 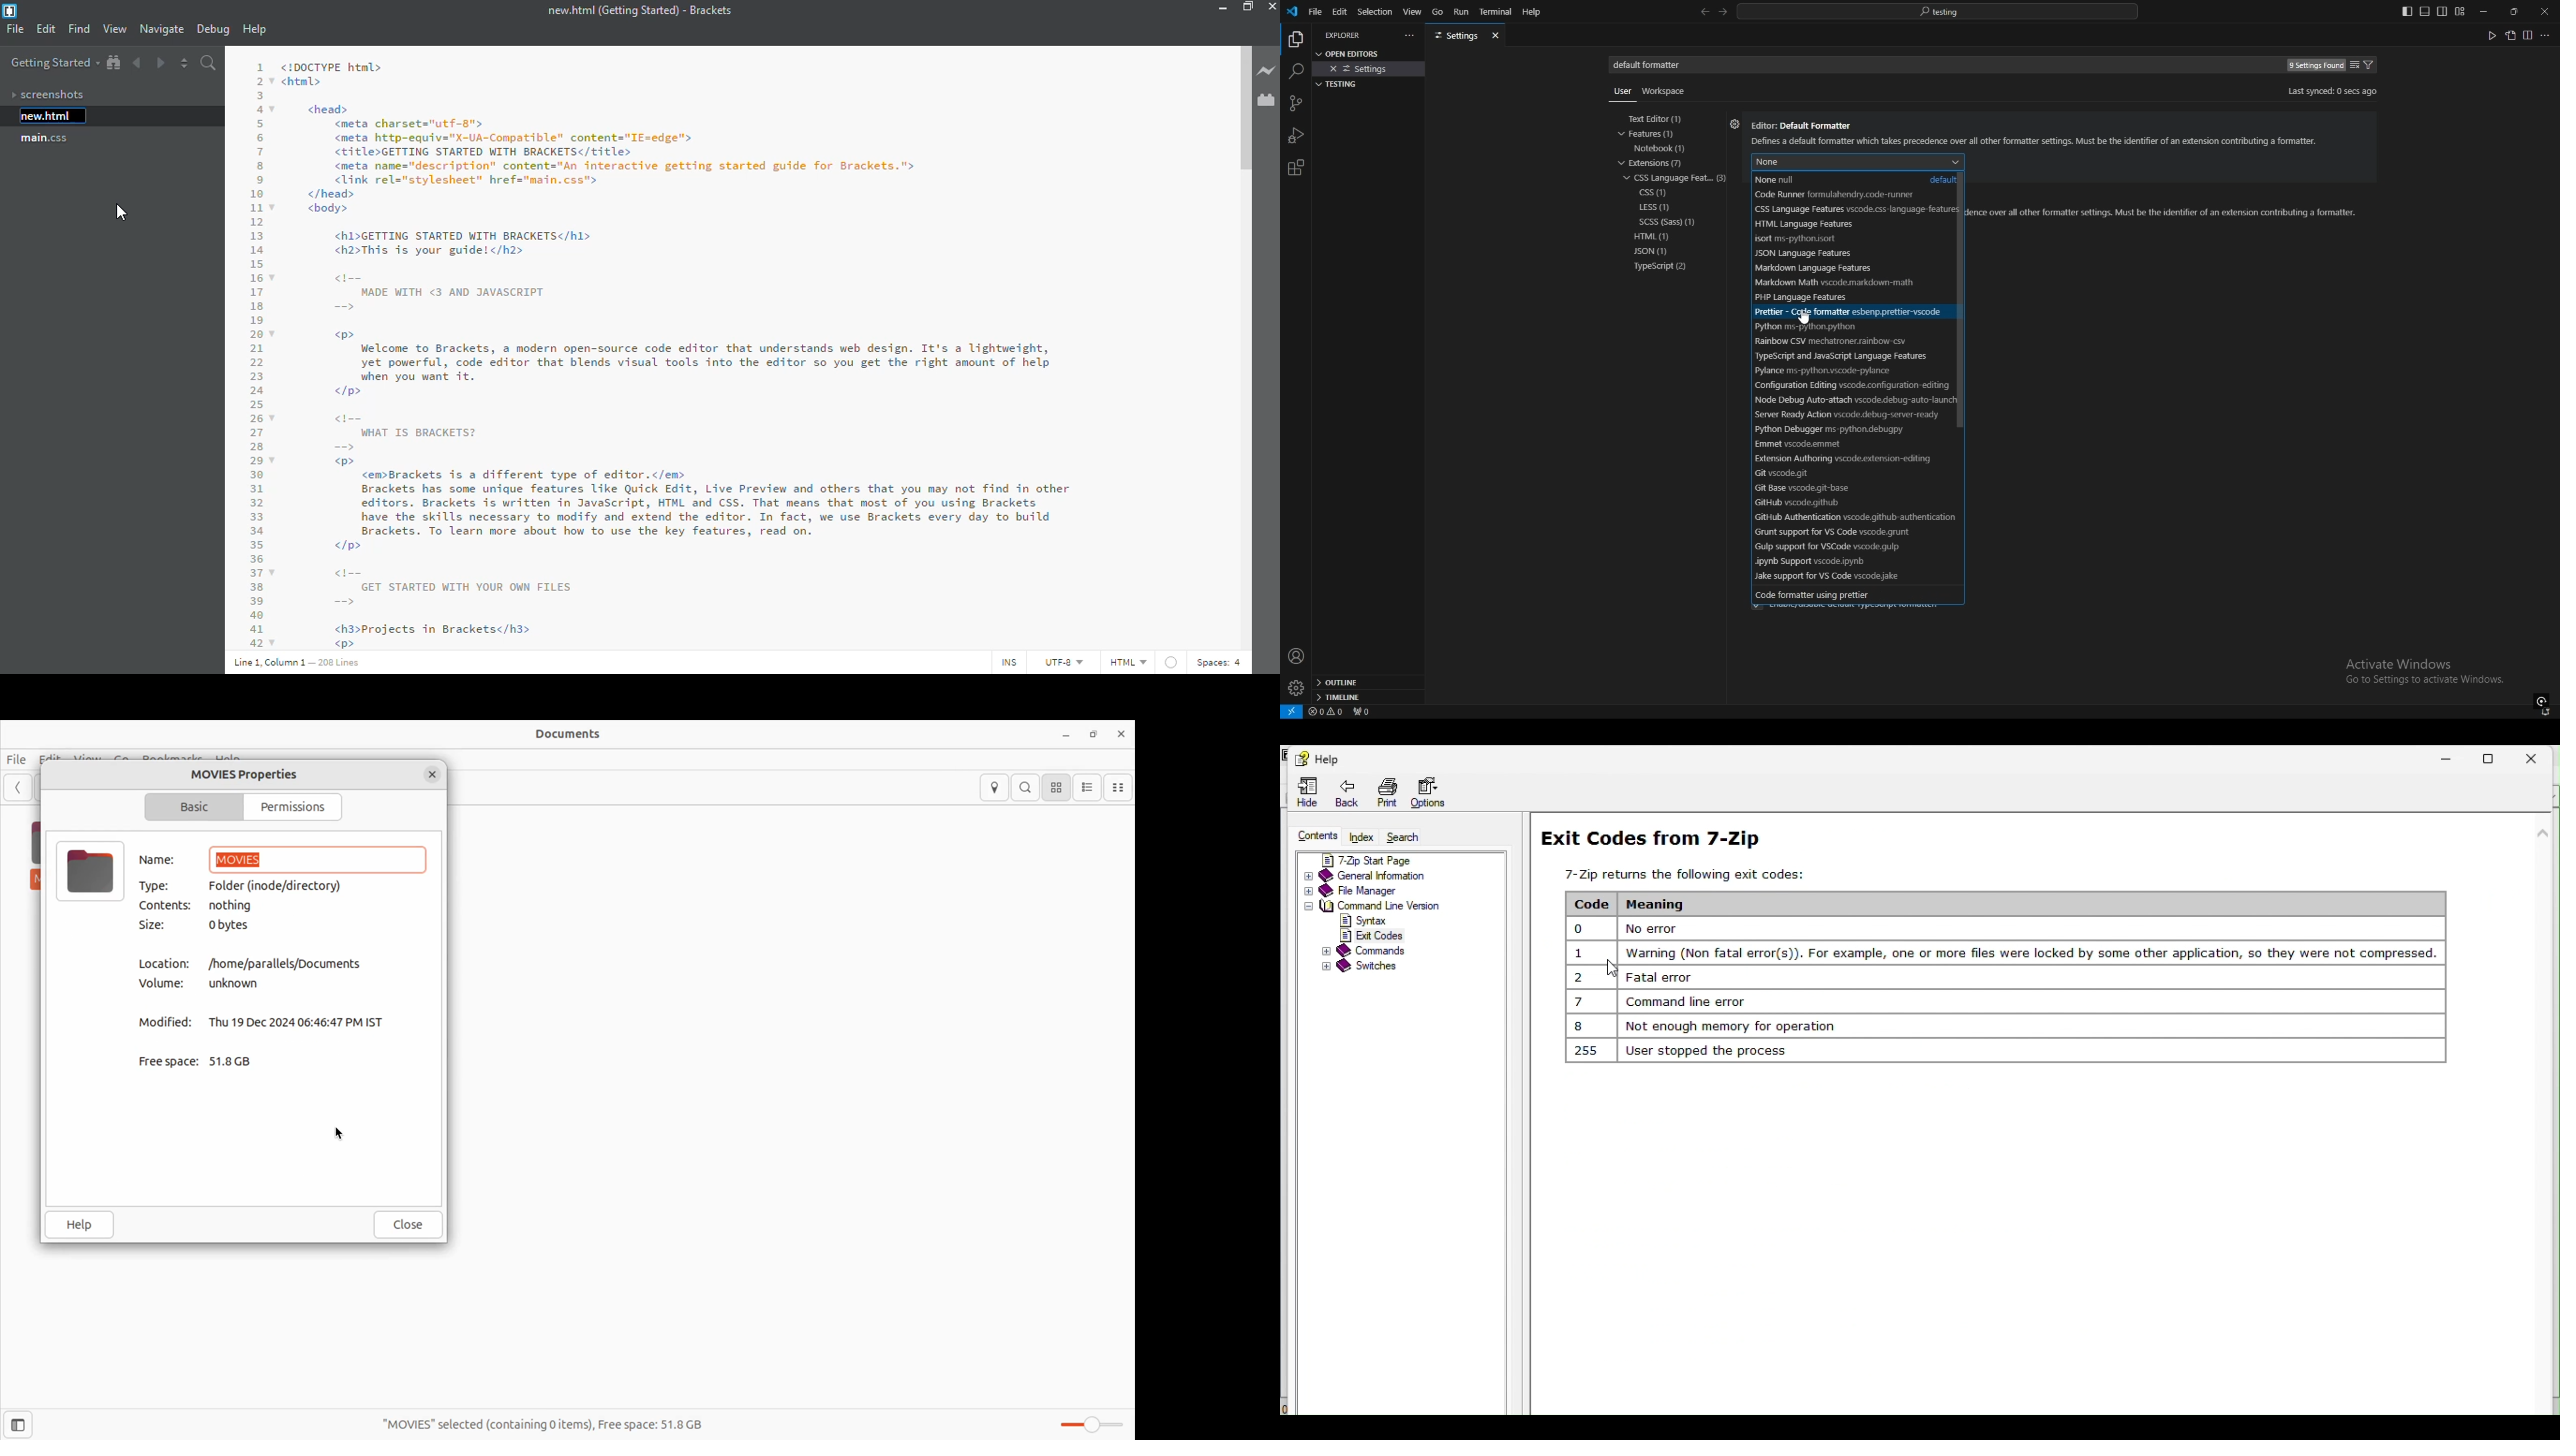 What do you see at coordinates (1852, 179) in the screenshot?
I see `none` at bounding box center [1852, 179].